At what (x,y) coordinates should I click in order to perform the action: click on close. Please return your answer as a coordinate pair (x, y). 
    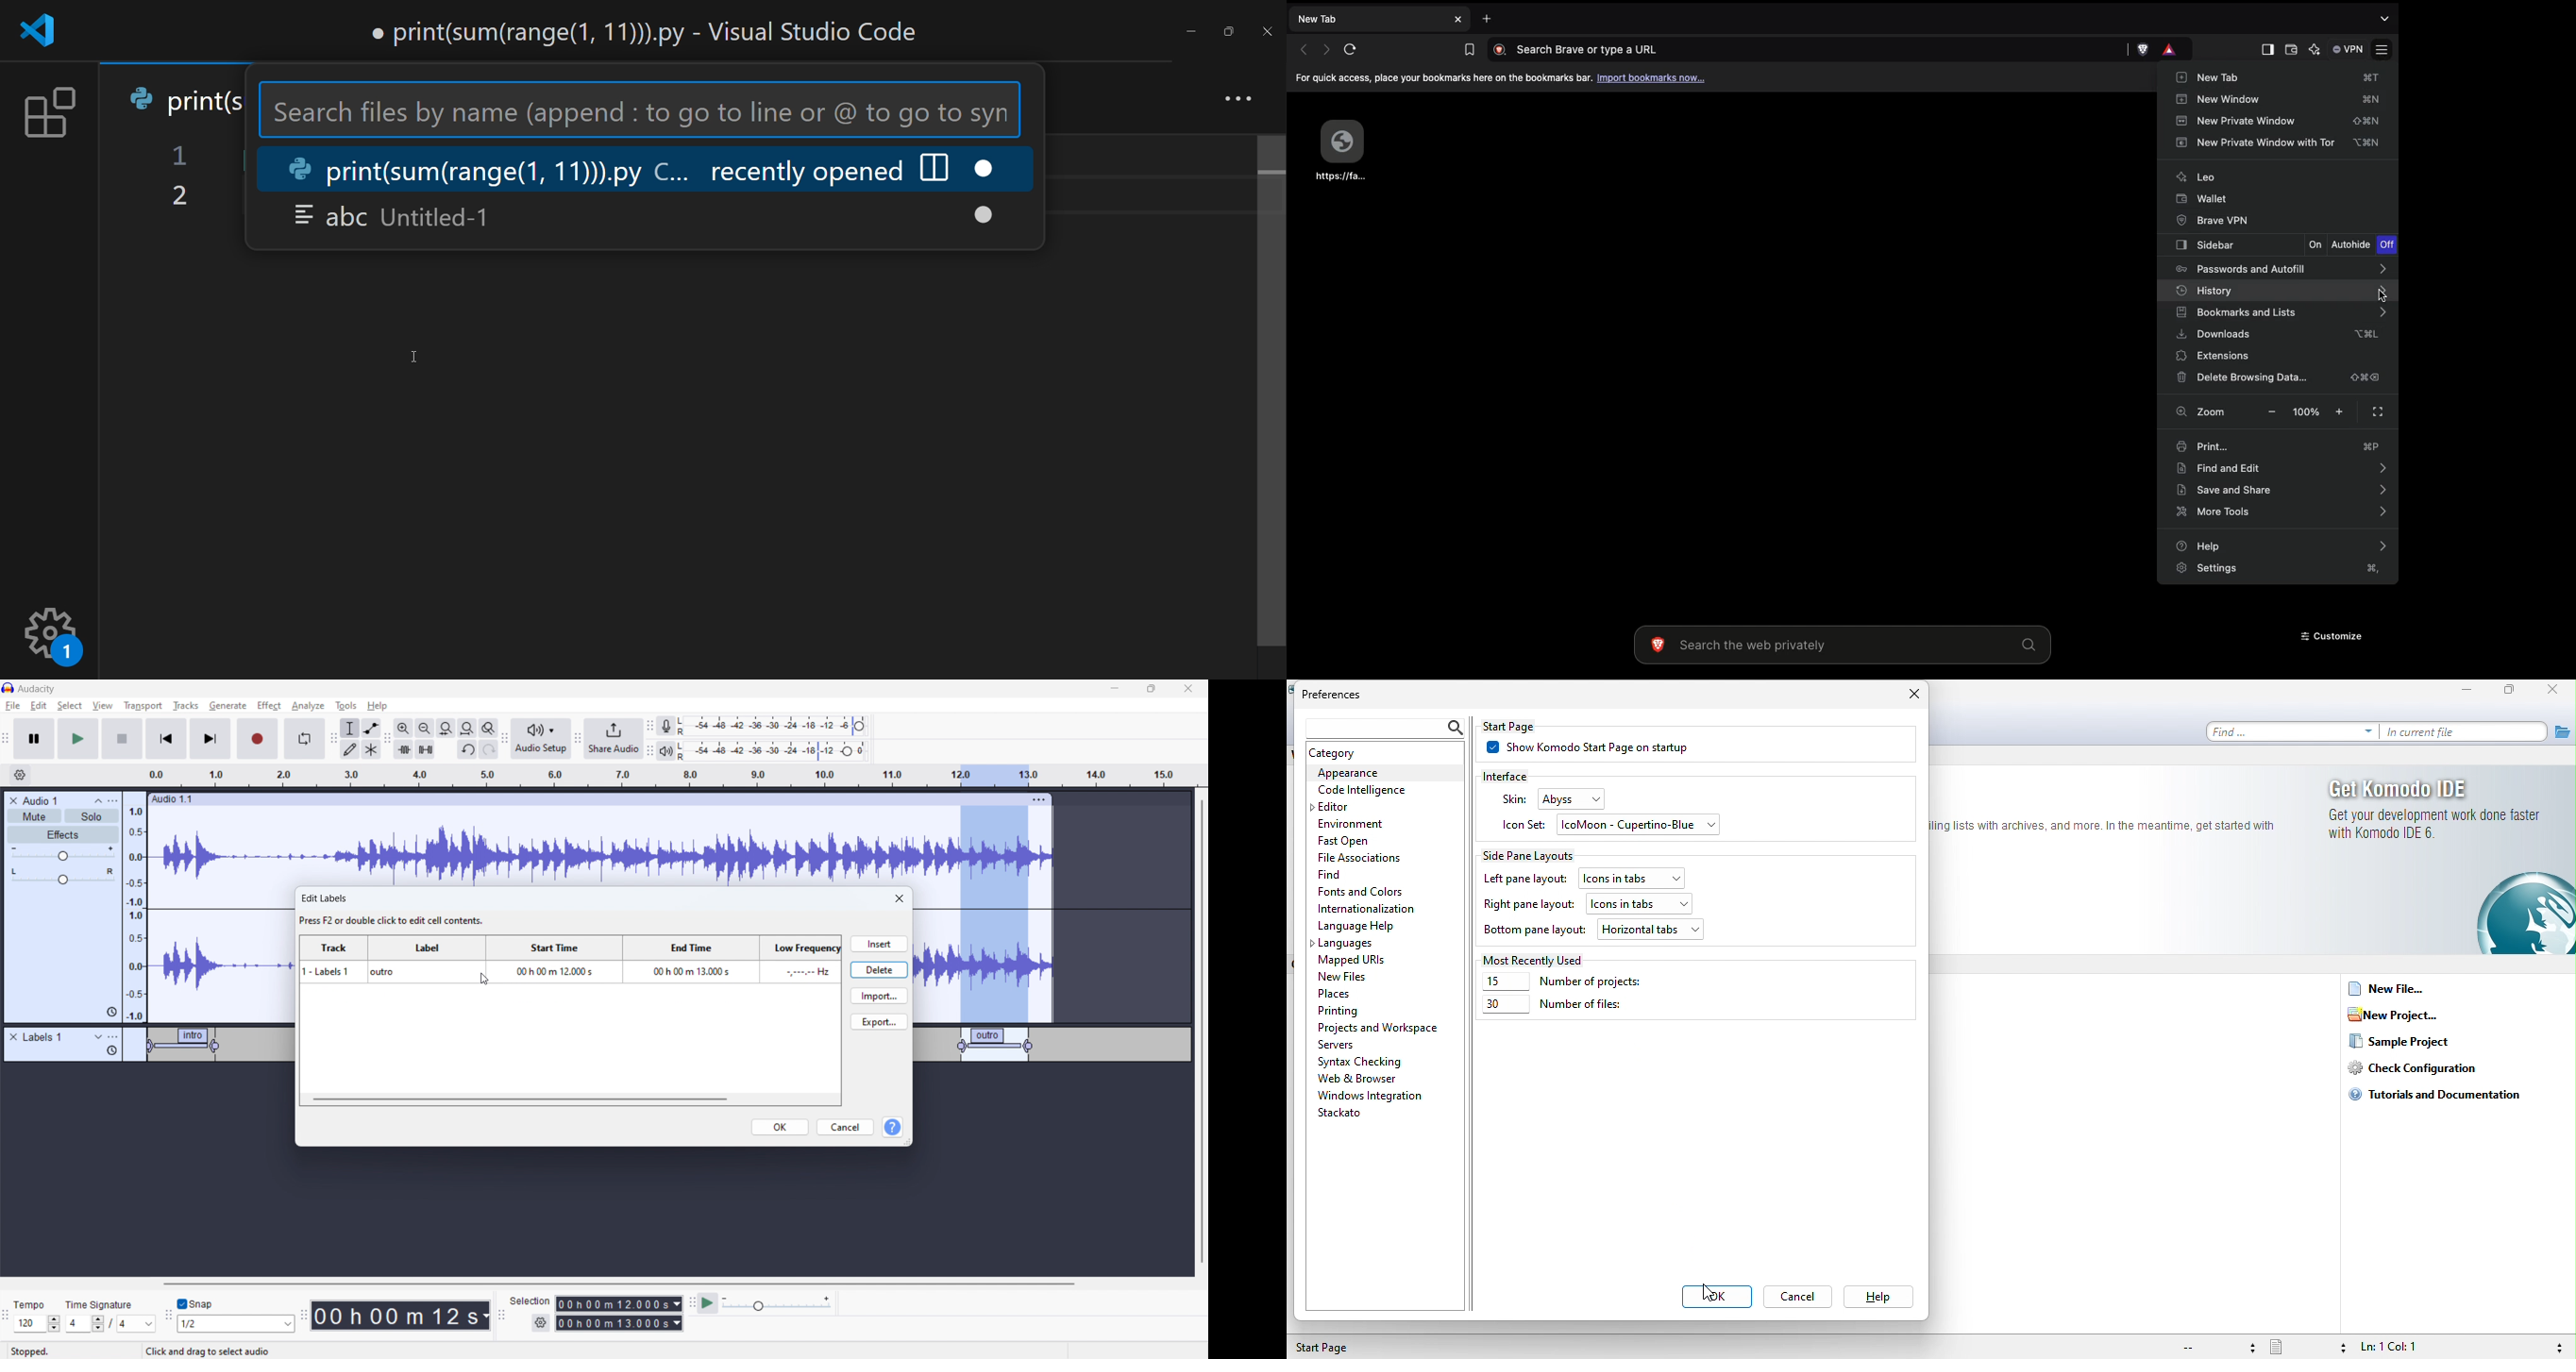
    Looking at the image, I should click on (985, 216).